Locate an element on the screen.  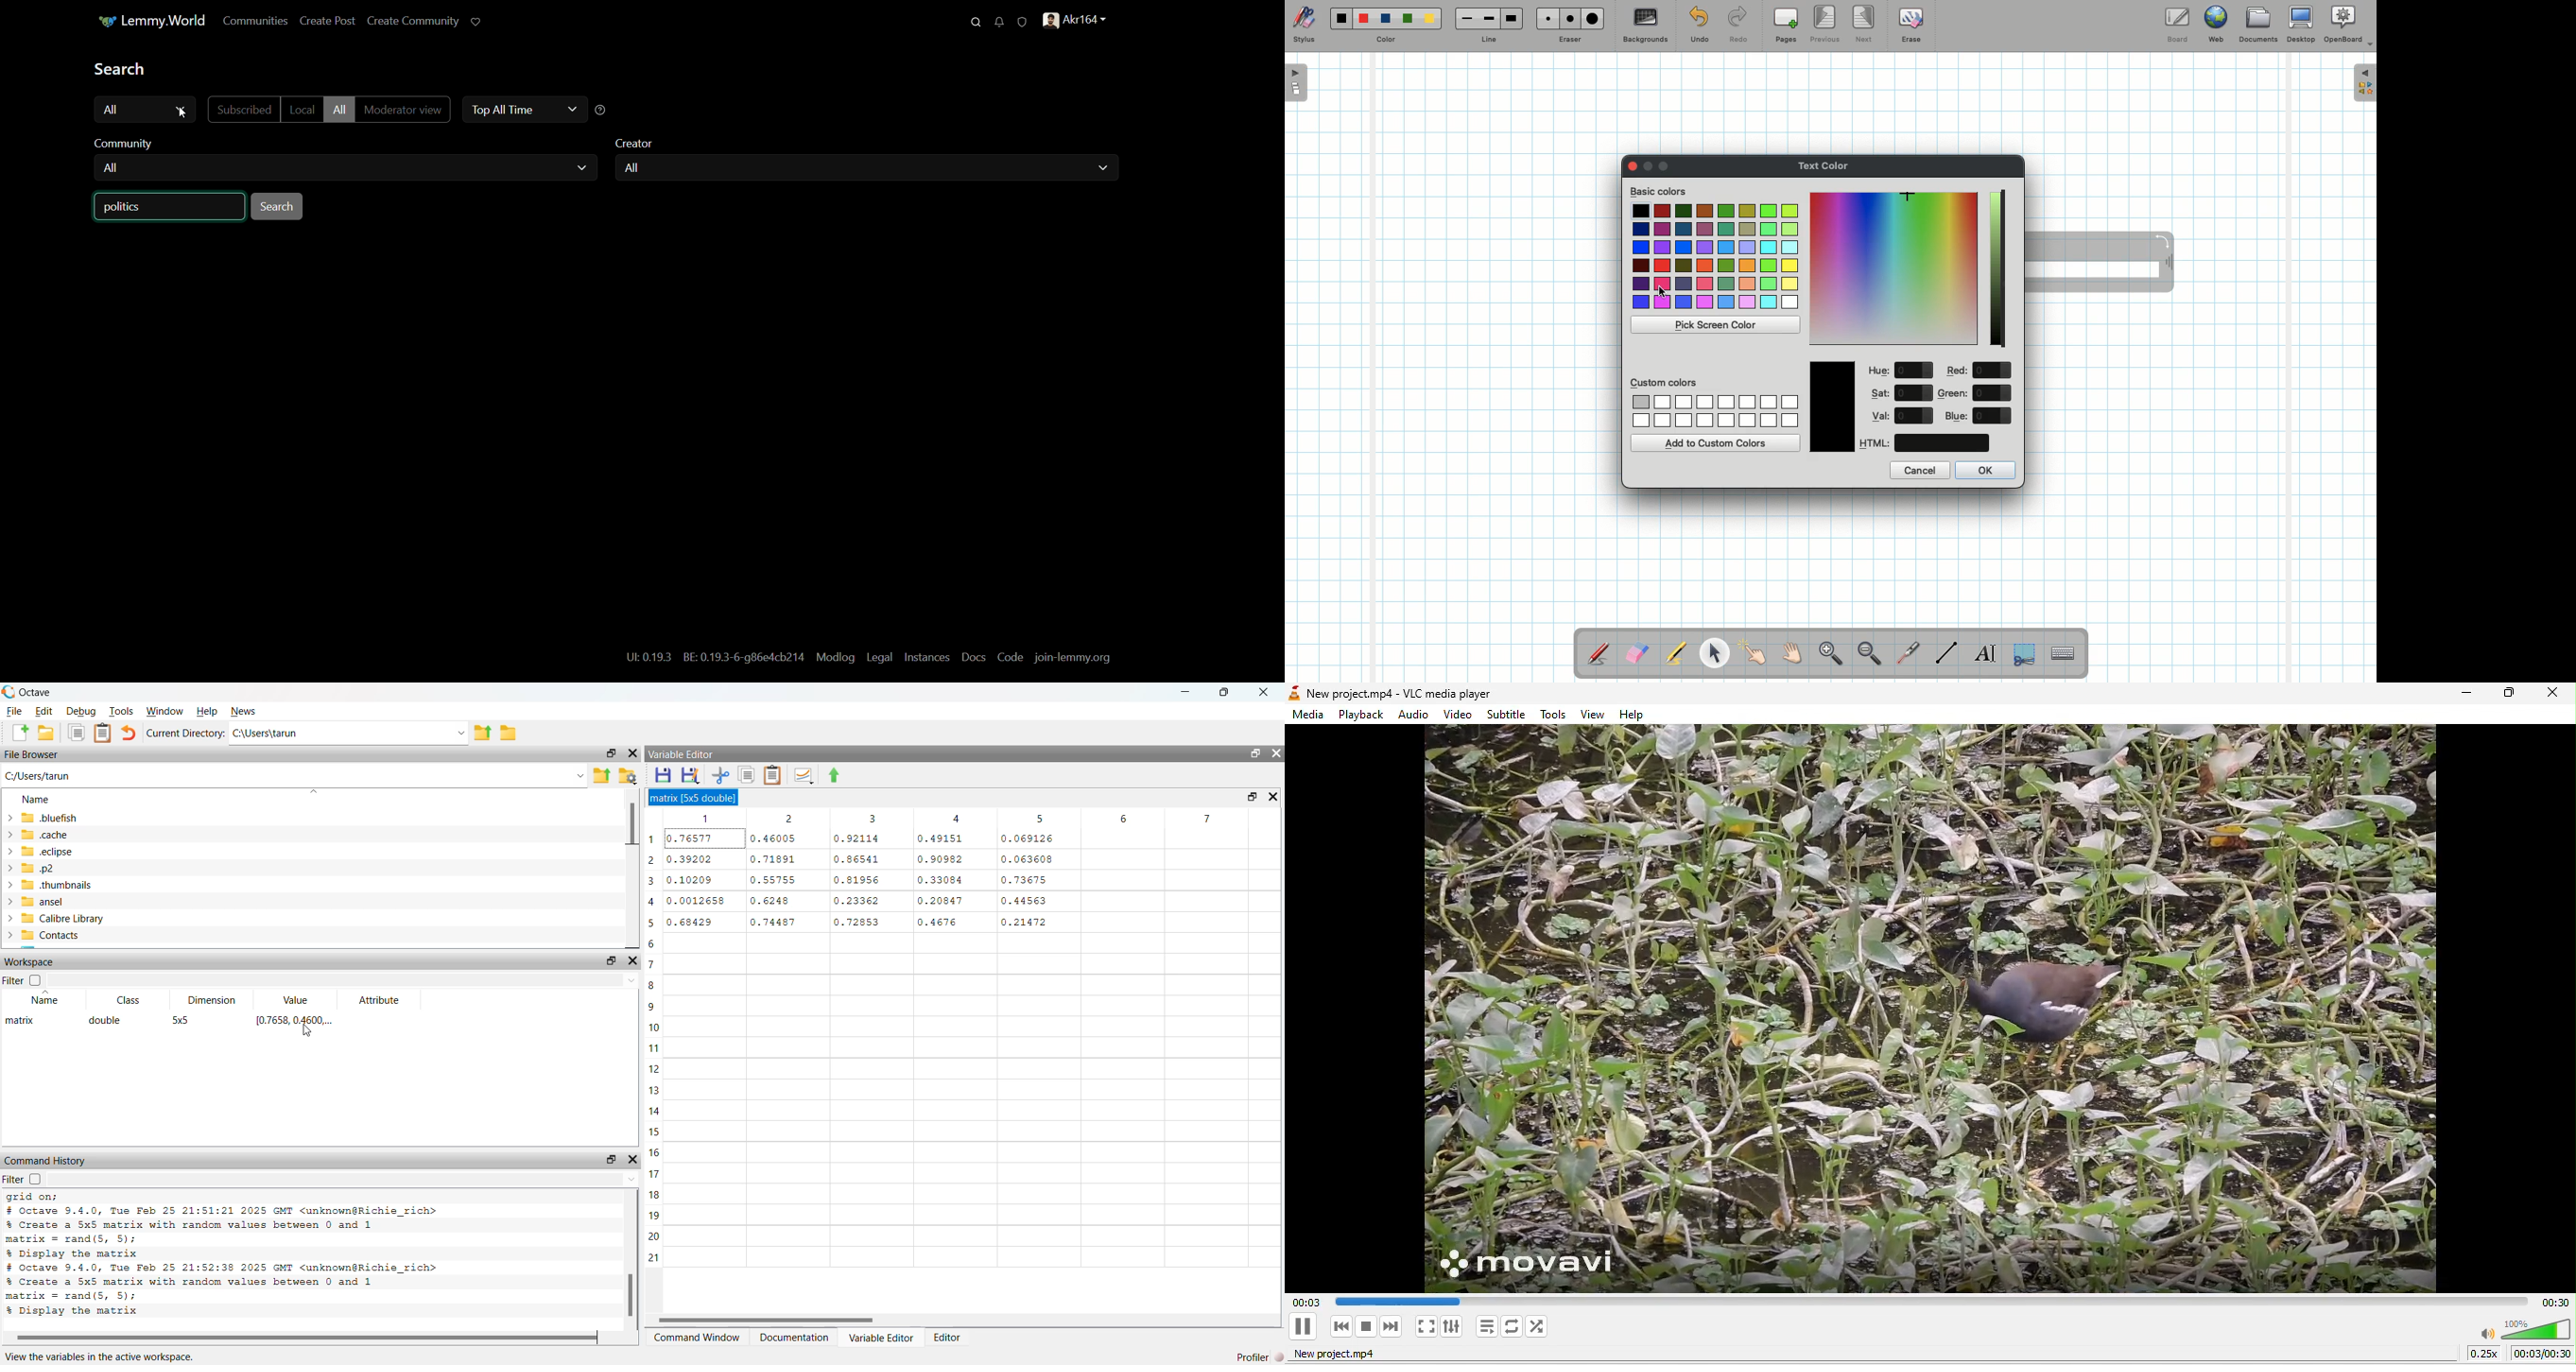
export is located at coordinates (483, 733).